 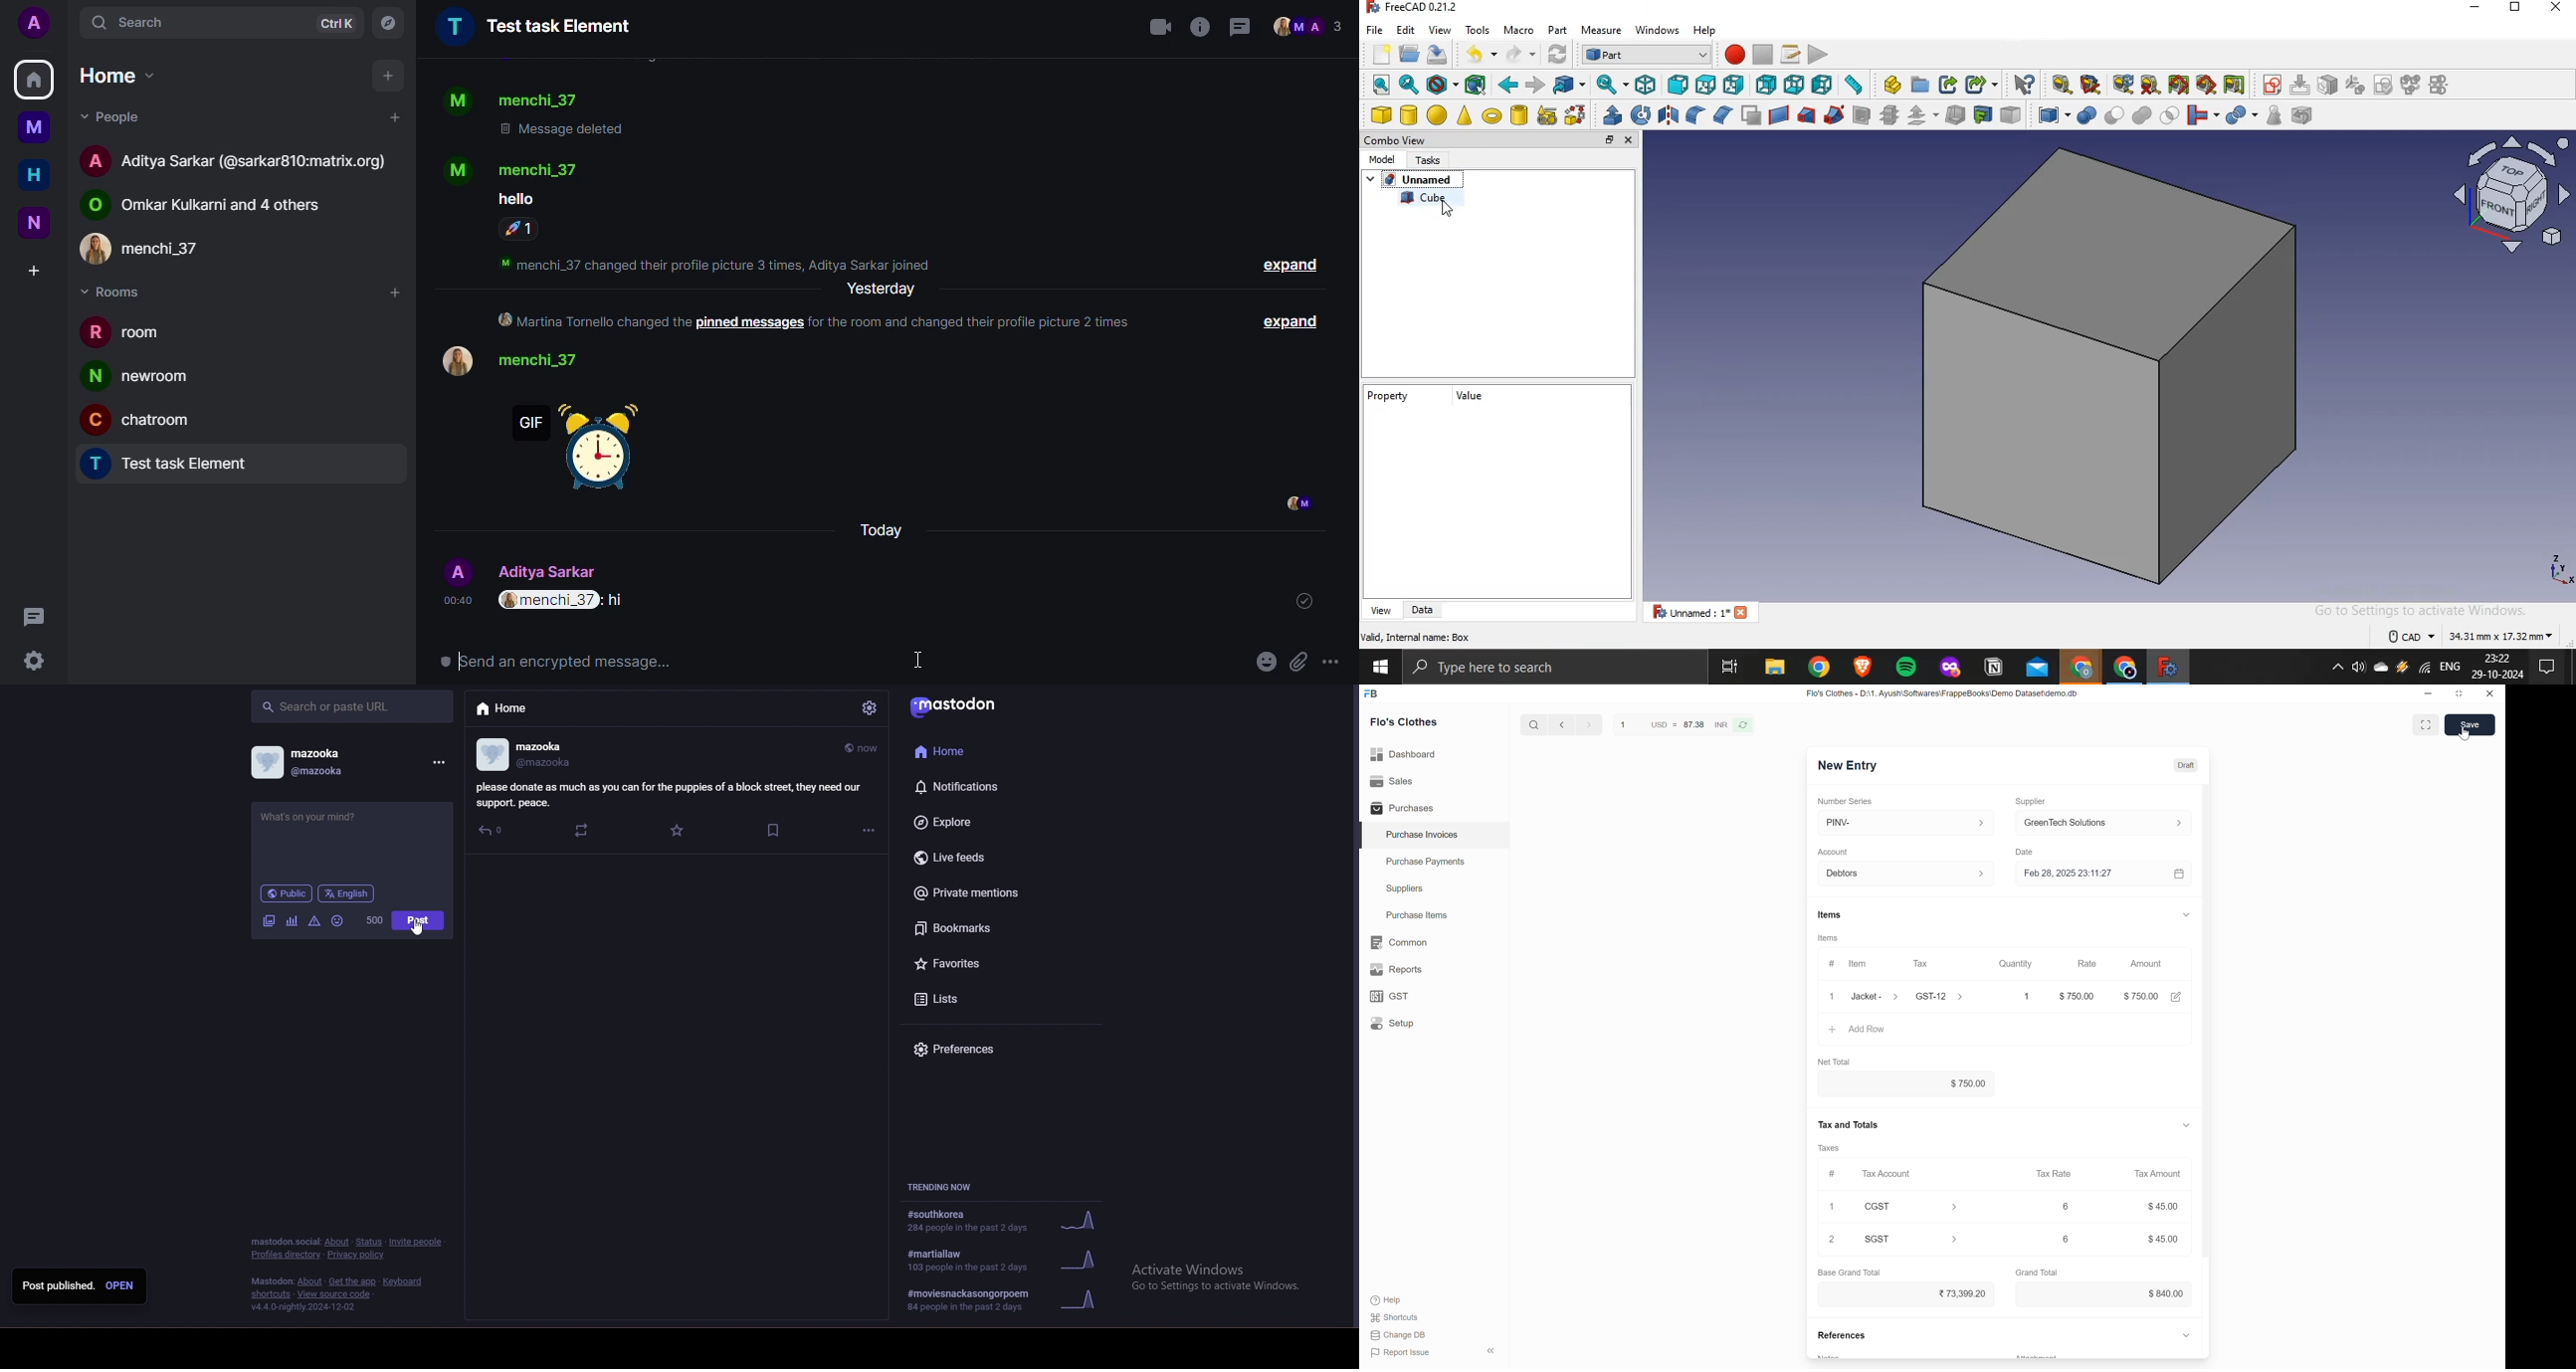 What do you see at coordinates (1995, 668) in the screenshot?
I see `notion` at bounding box center [1995, 668].